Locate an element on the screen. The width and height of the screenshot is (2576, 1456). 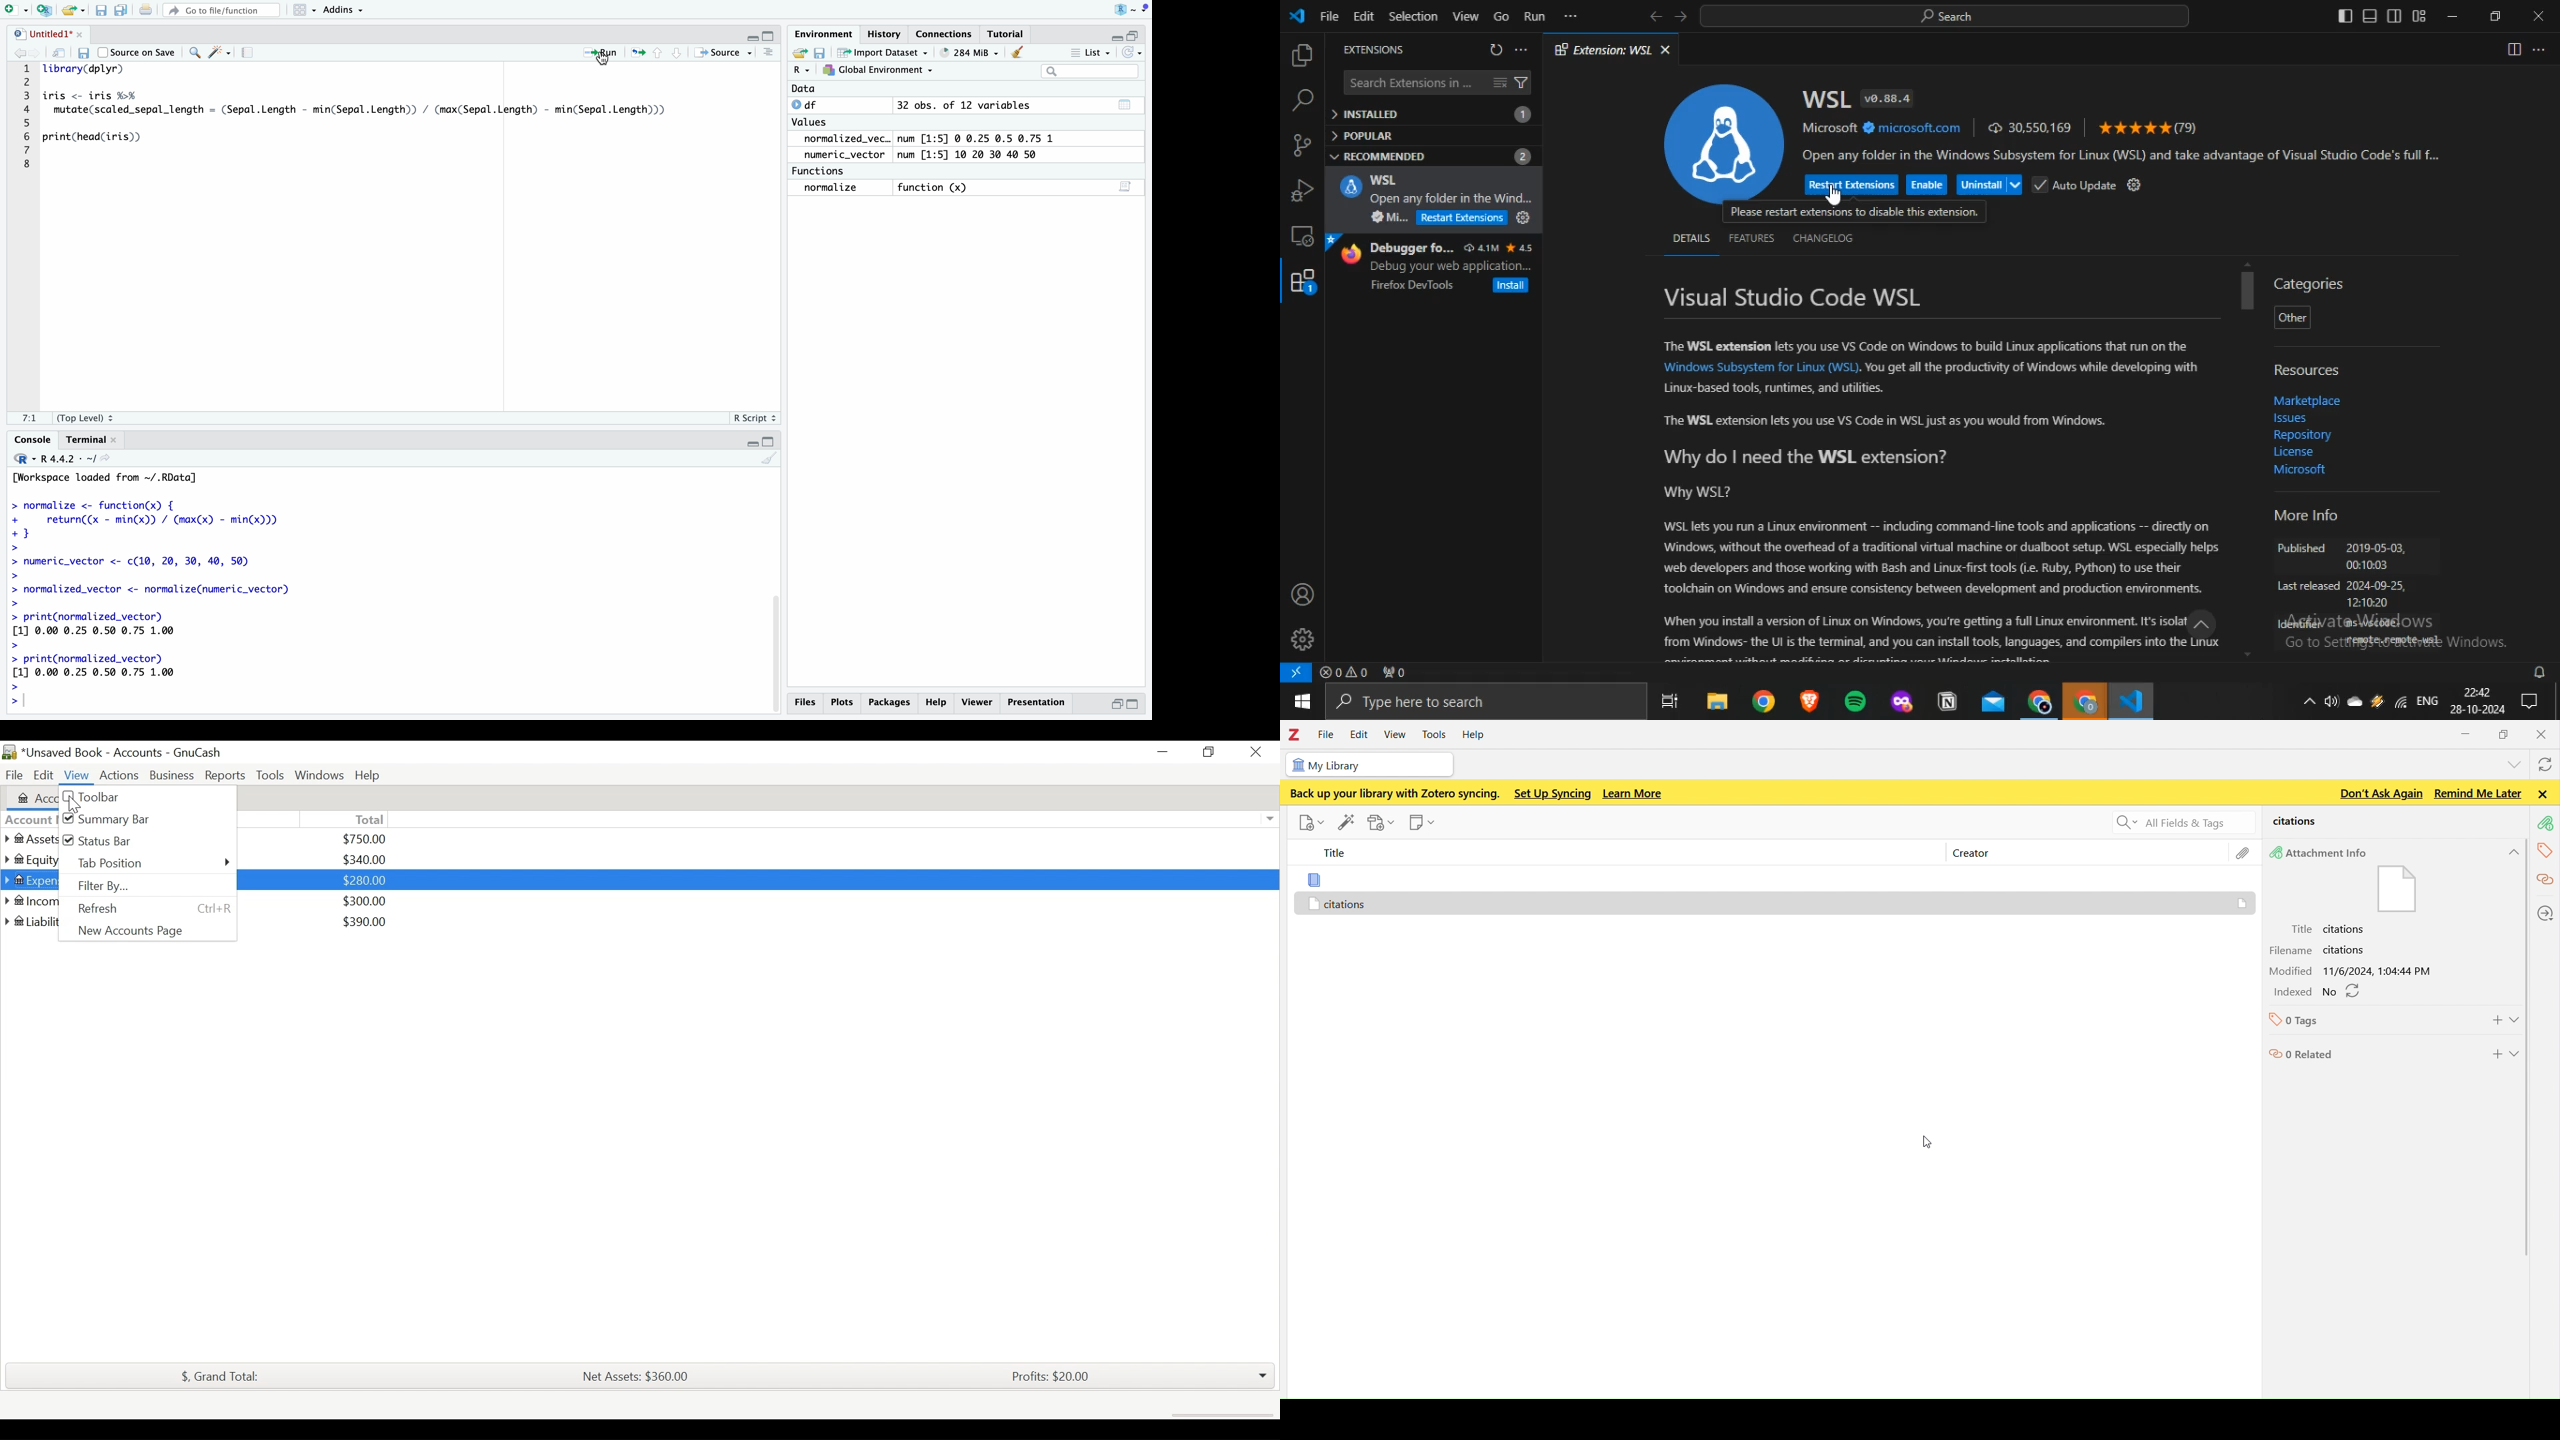
Zoom is located at coordinates (193, 51).